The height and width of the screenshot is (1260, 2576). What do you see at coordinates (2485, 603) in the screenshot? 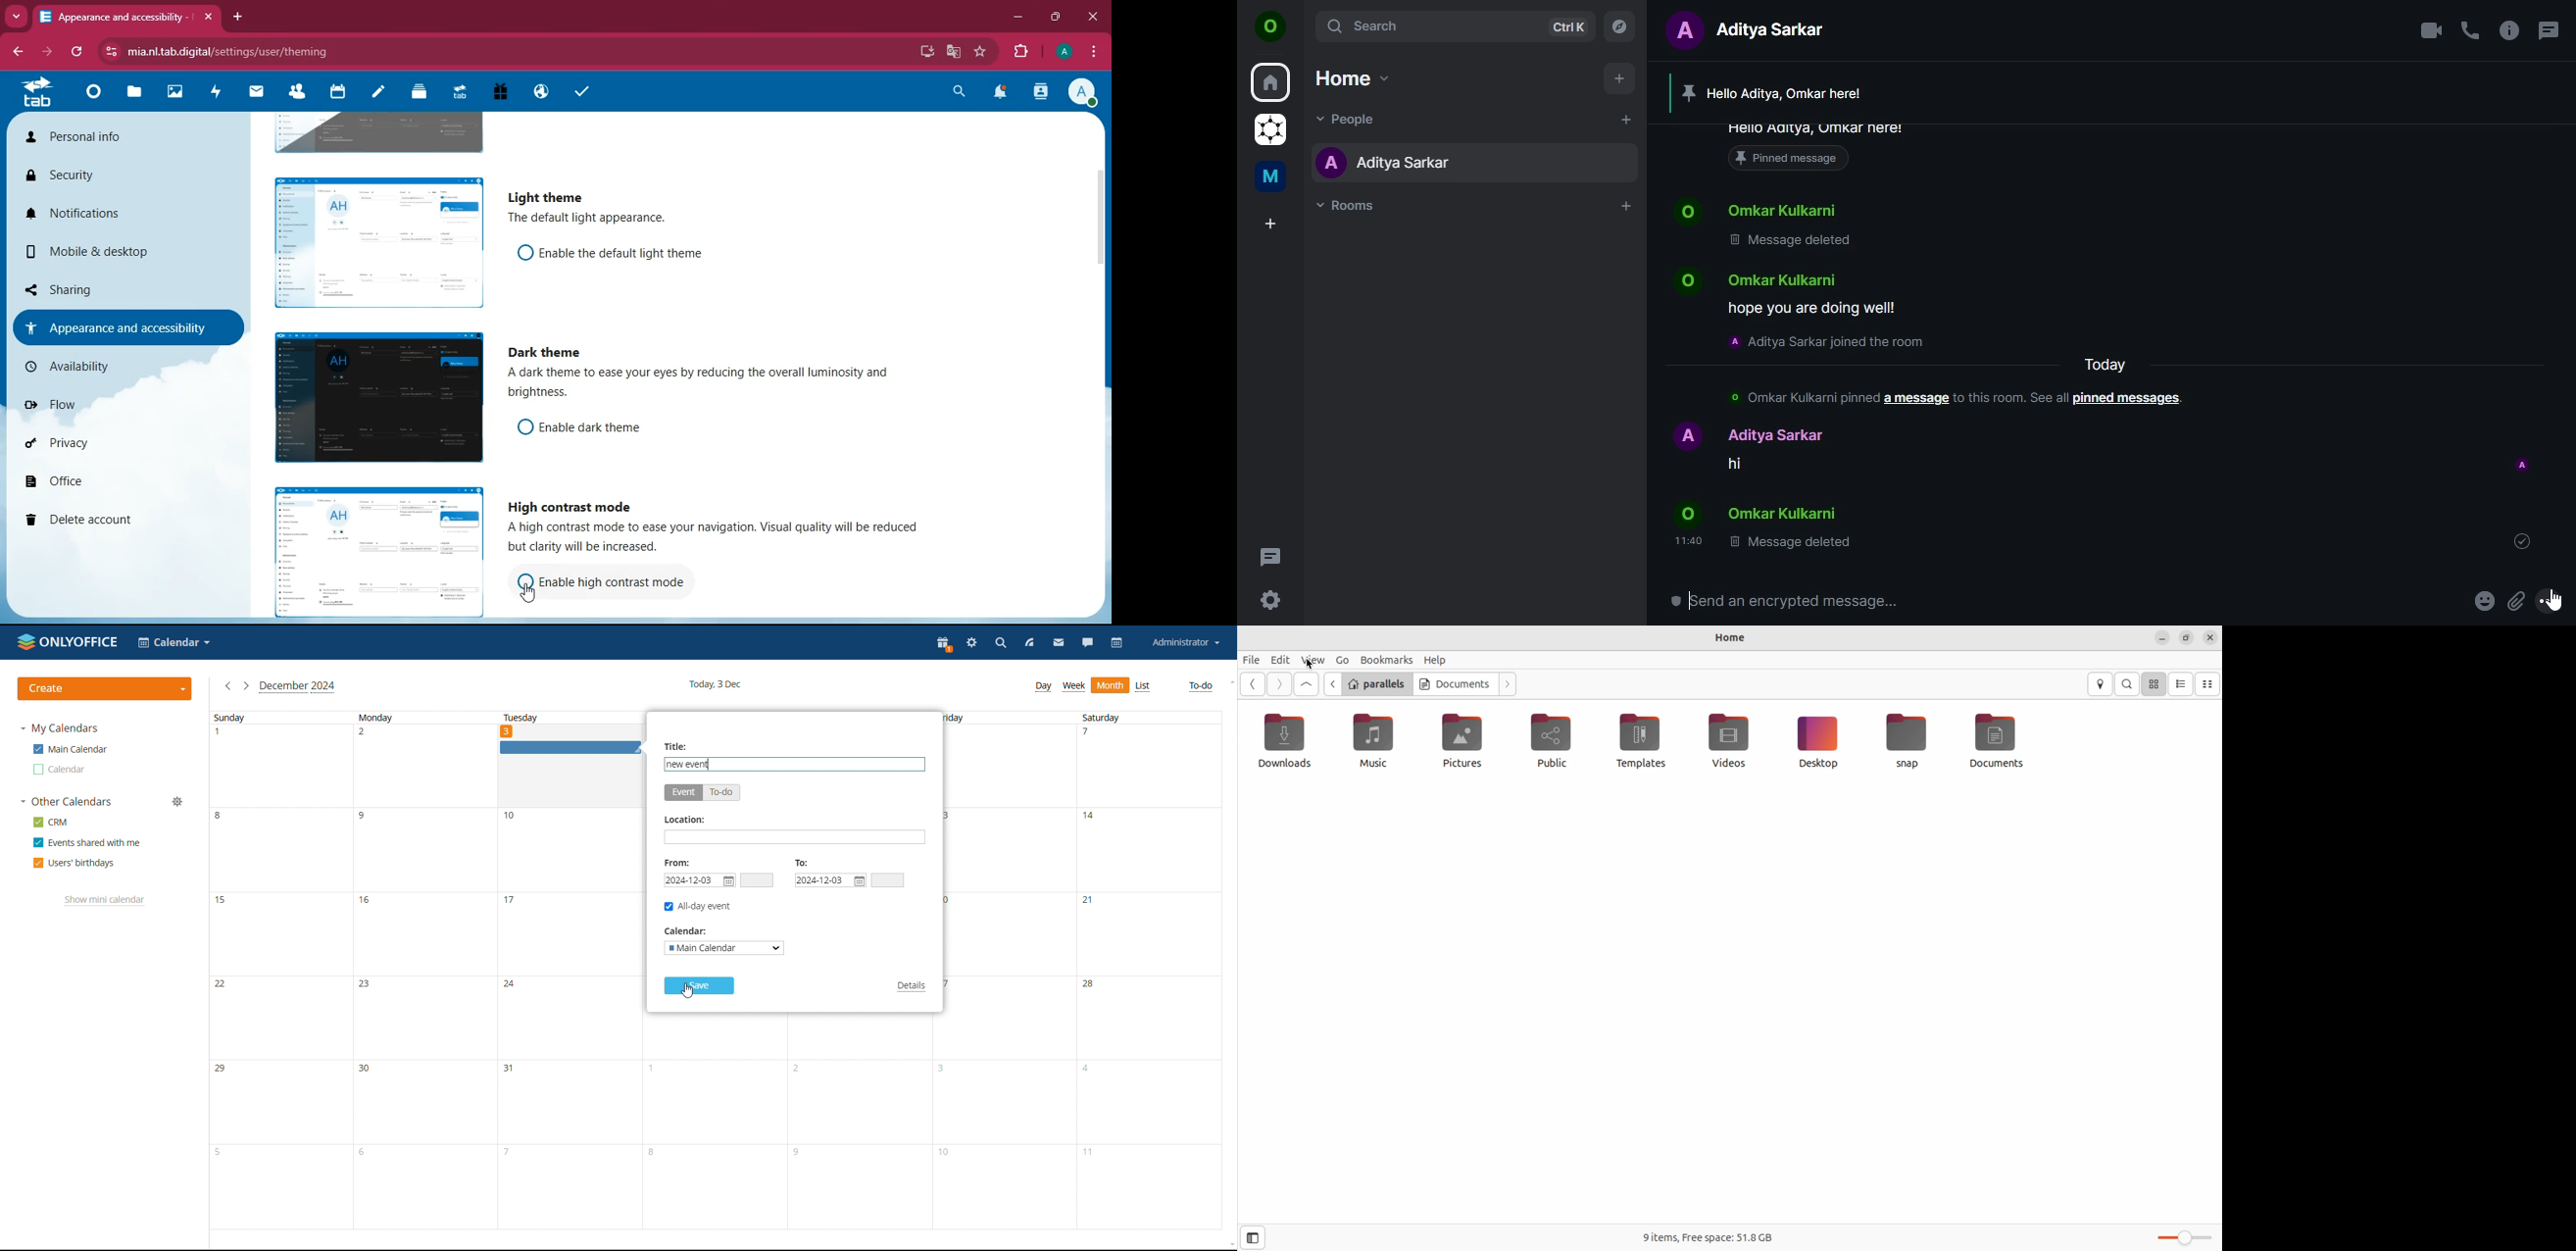
I see `react` at bounding box center [2485, 603].